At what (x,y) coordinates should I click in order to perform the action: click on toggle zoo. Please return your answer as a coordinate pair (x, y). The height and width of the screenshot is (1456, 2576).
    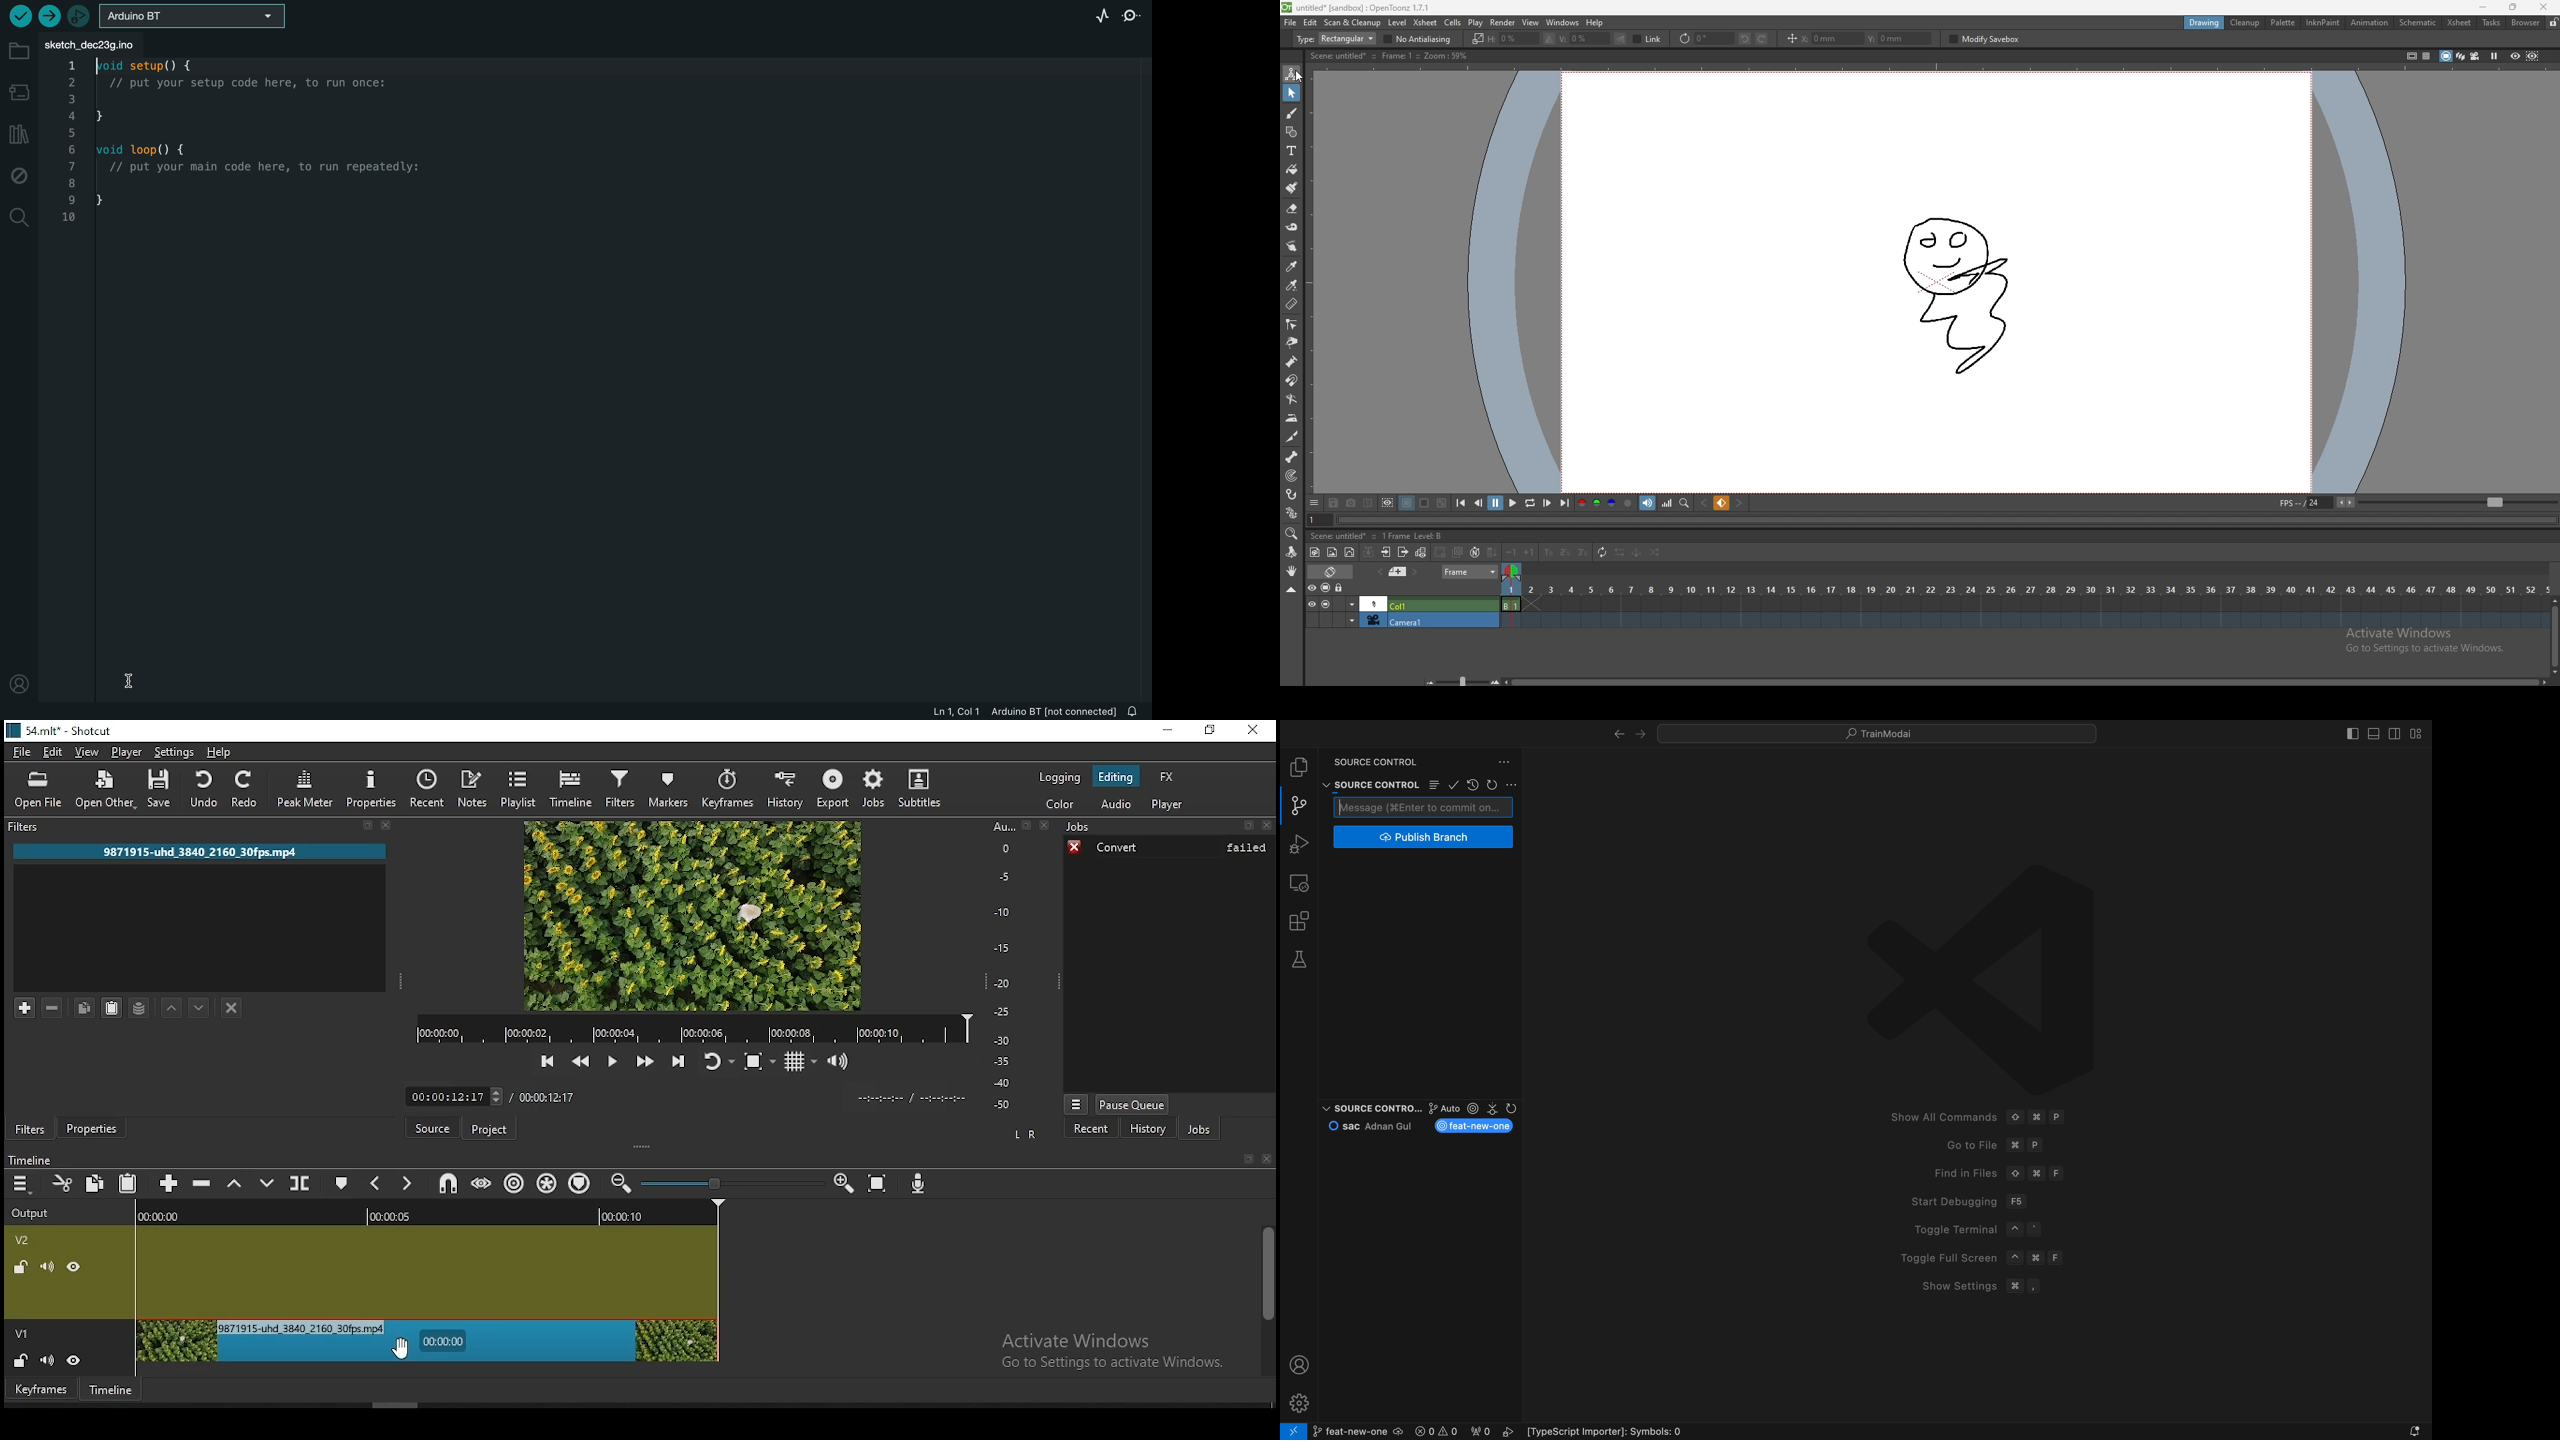
    Looking at the image, I should click on (757, 1062).